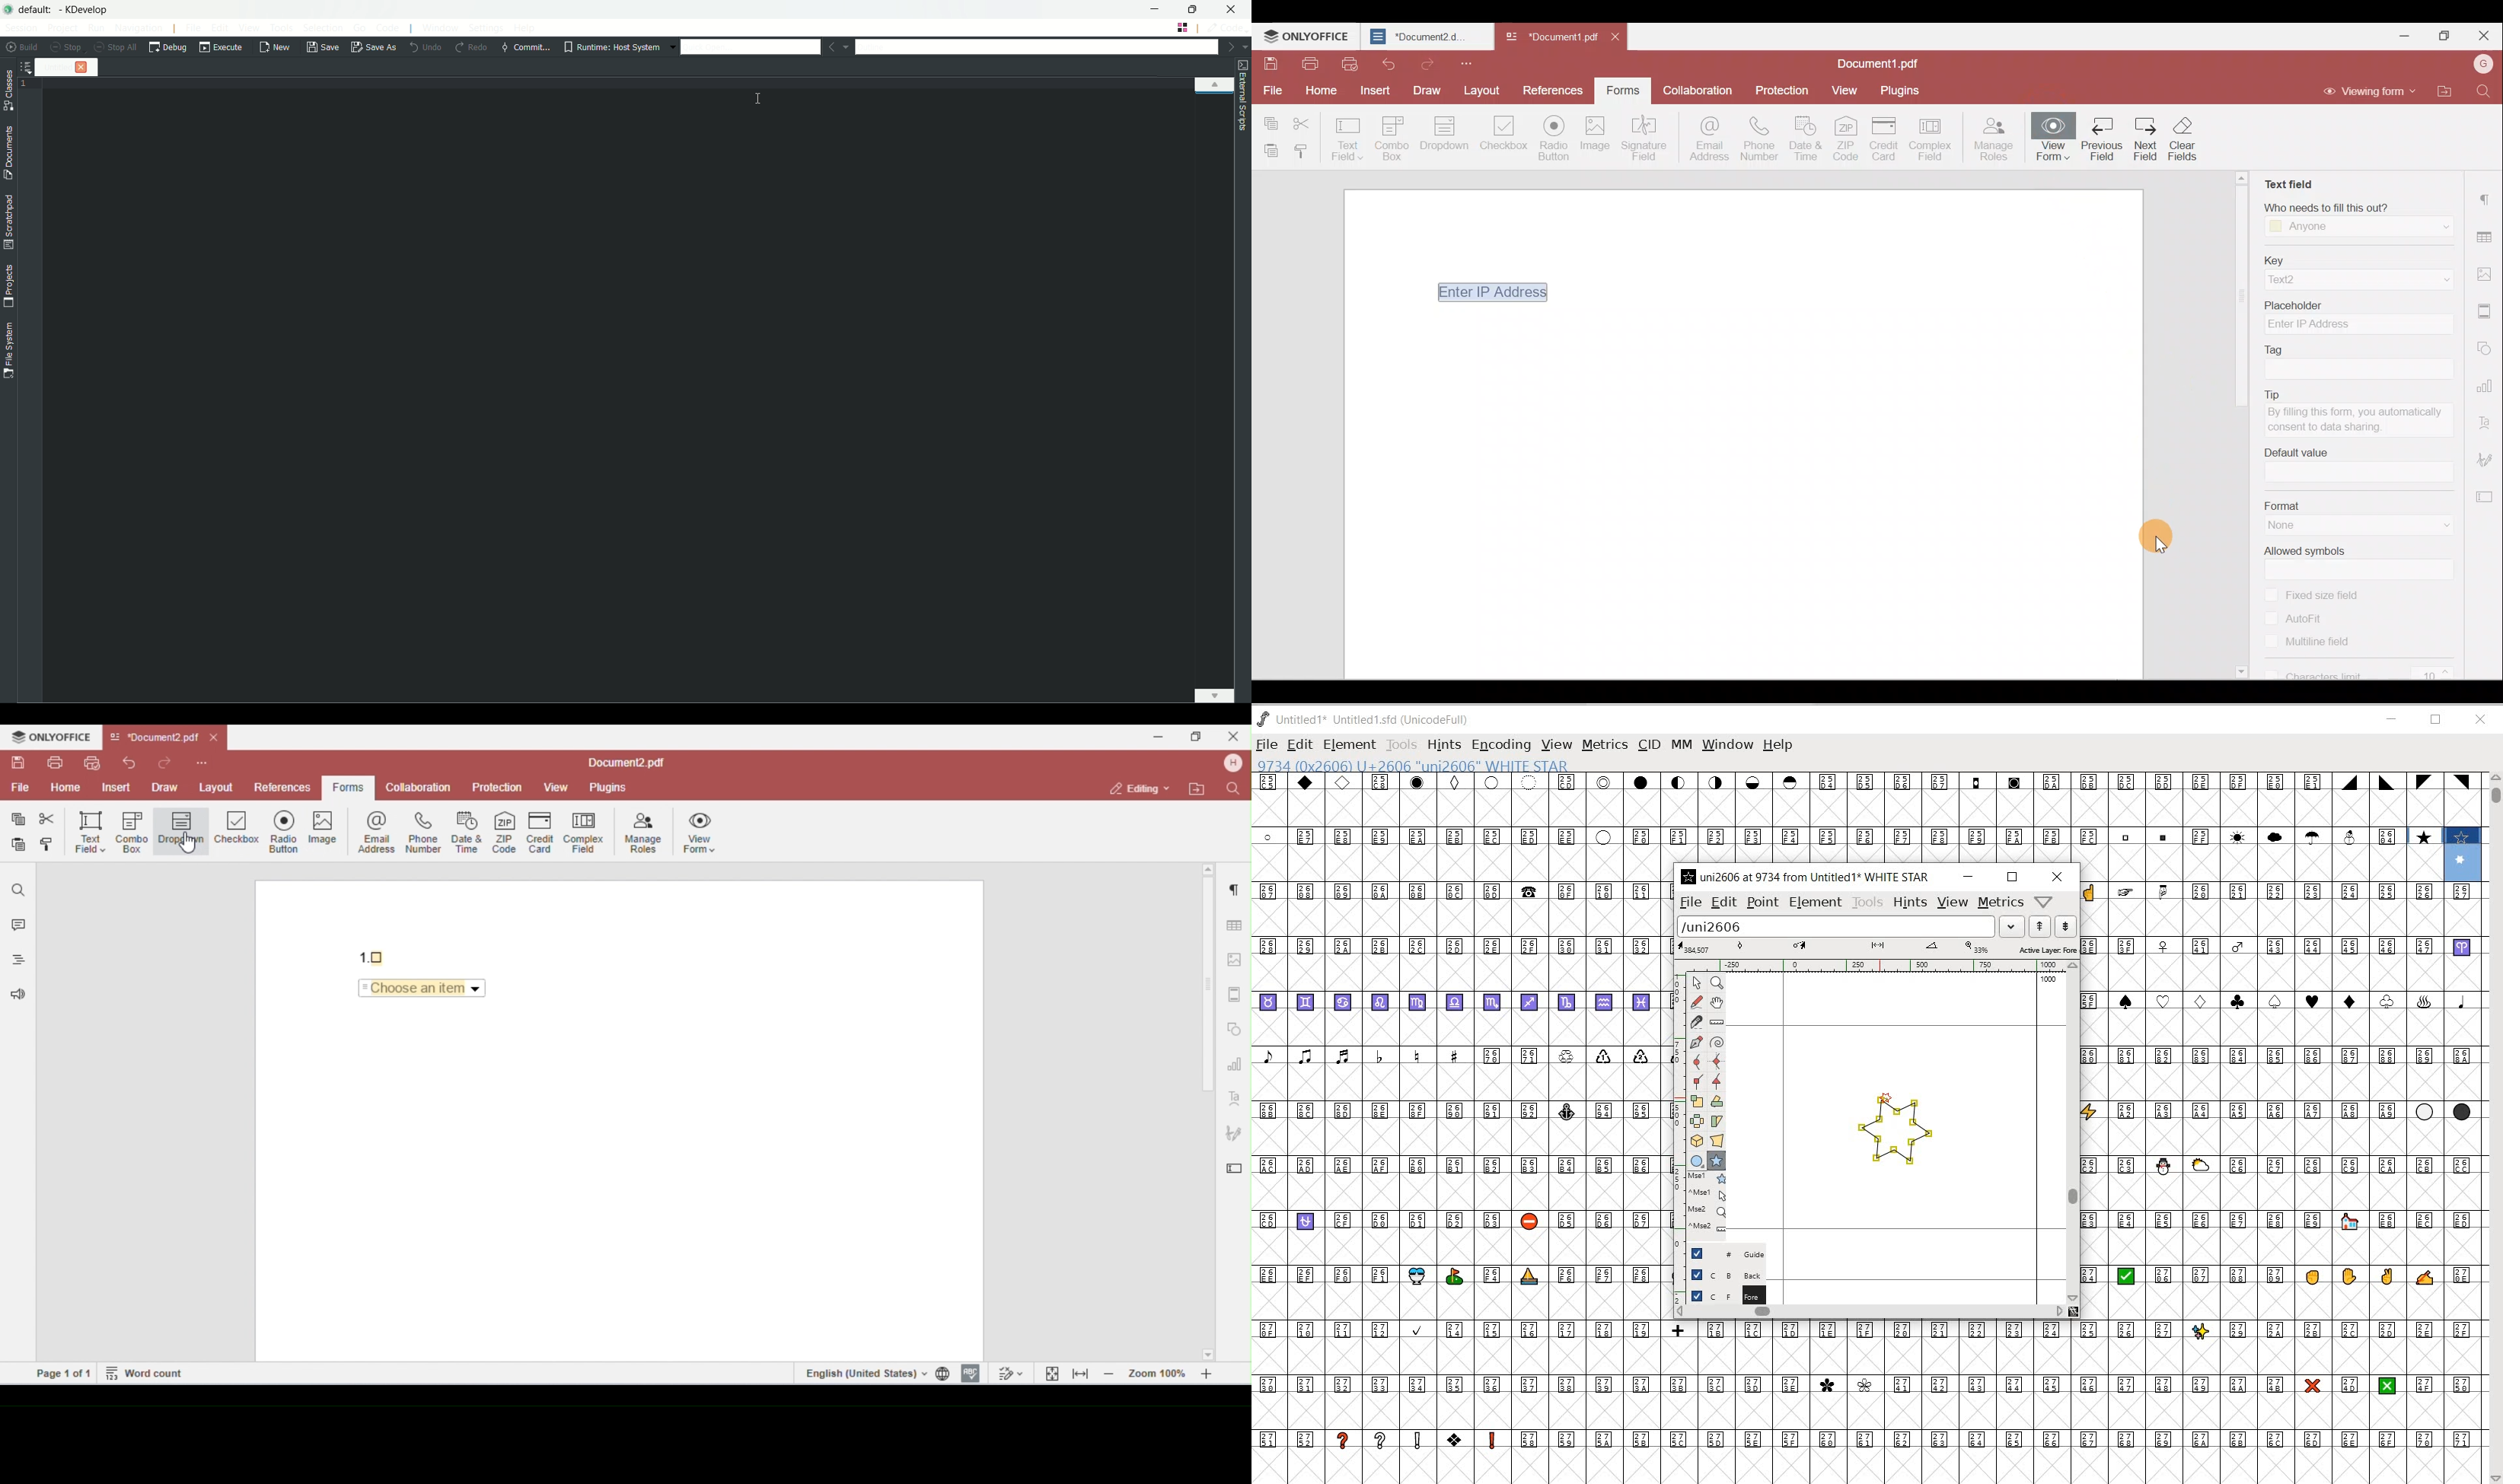 The image size is (2520, 1484). What do you see at coordinates (1698, 1161) in the screenshot?
I see `RECTANGLE OR ELLIPSE` at bounding box center [1698, 1161].